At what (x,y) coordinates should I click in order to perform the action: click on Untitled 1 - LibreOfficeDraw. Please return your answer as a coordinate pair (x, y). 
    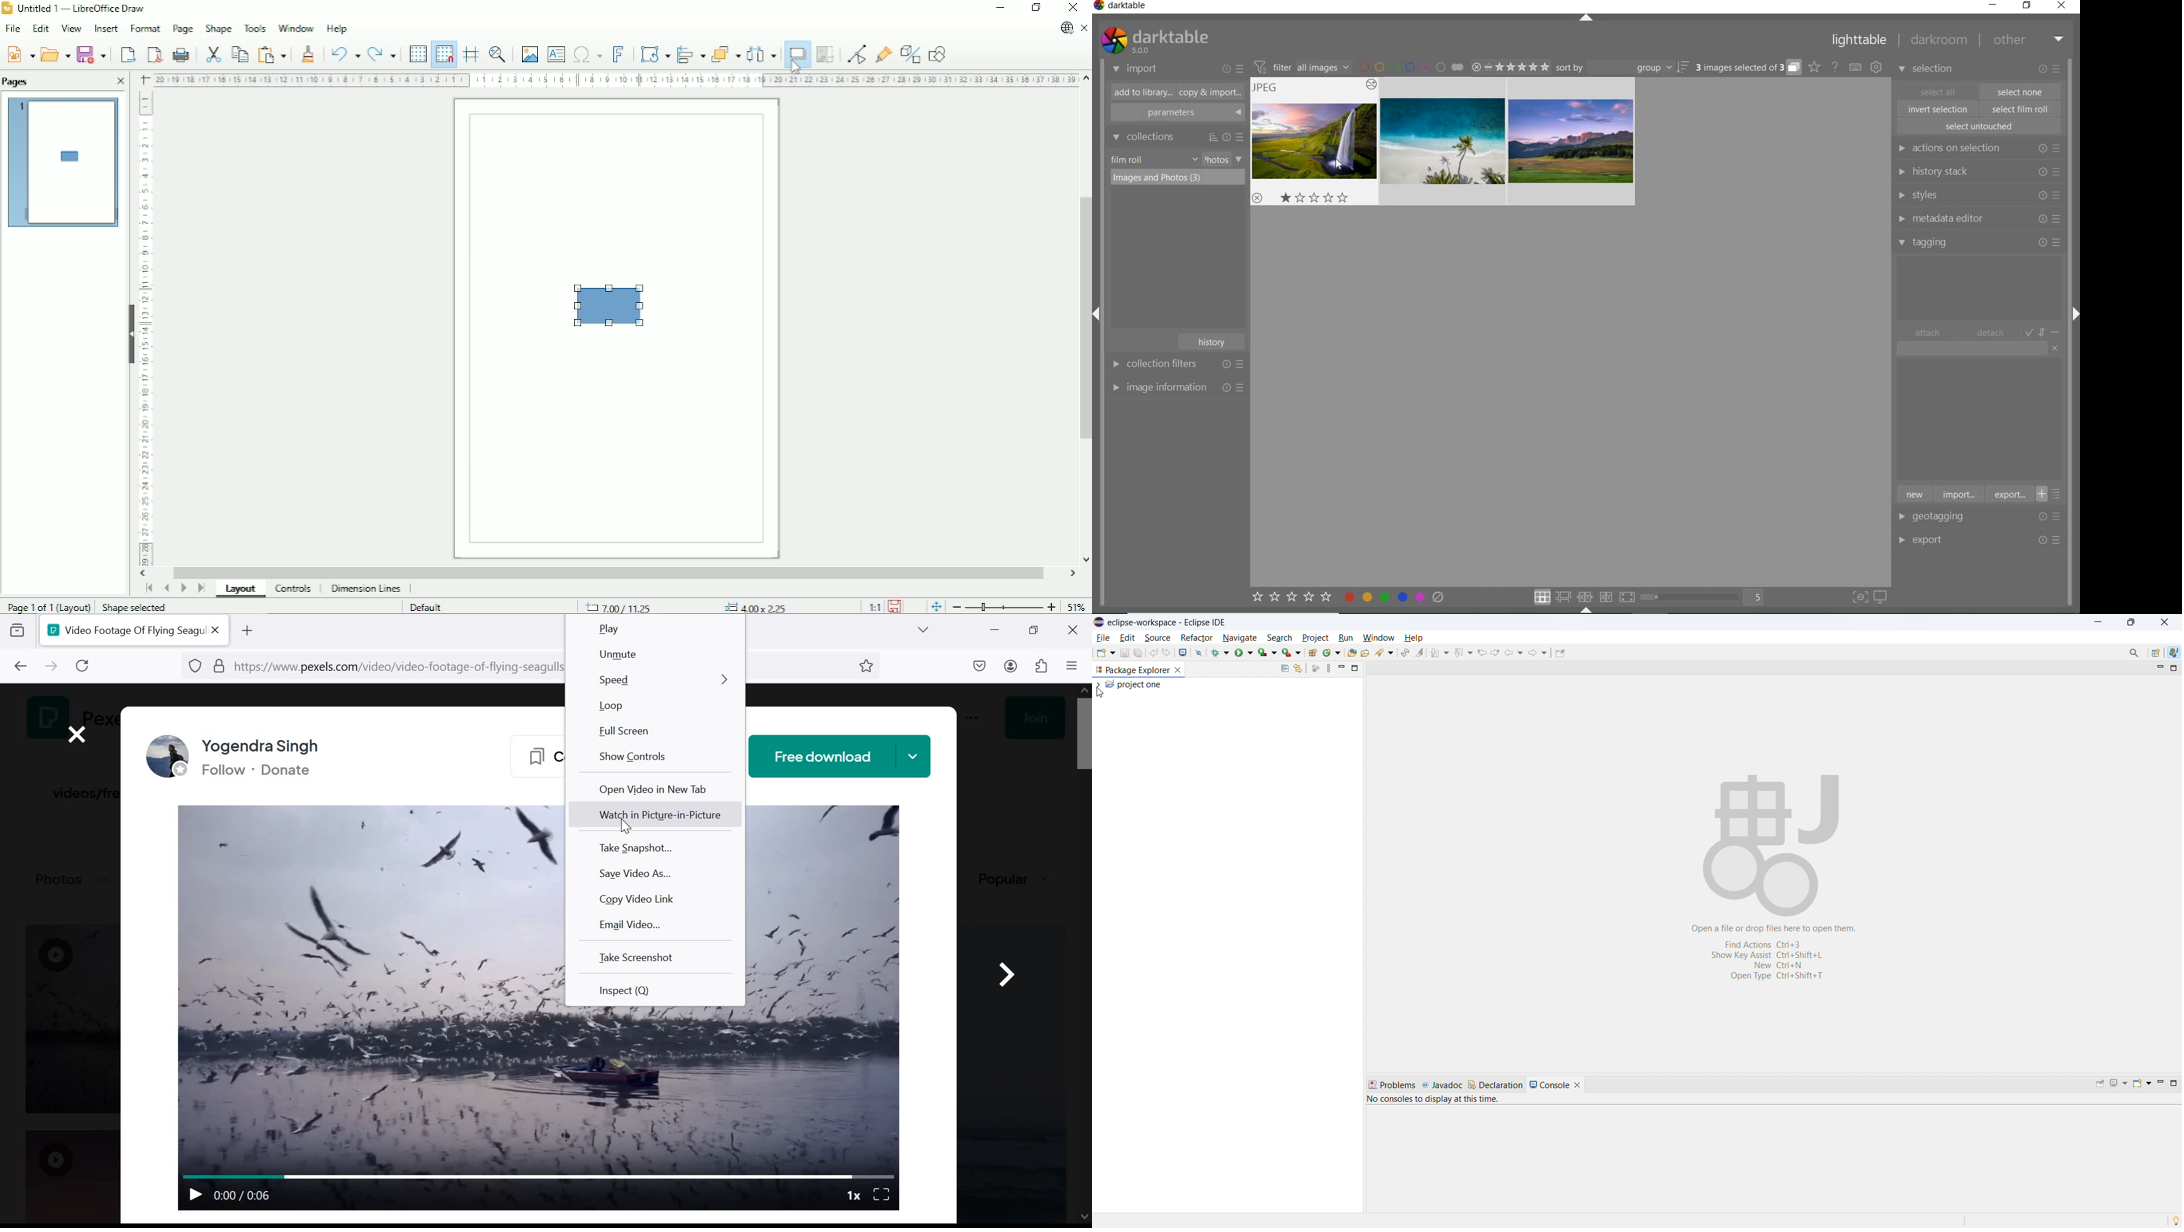
    Looking at the image, I should click on (76, 7).